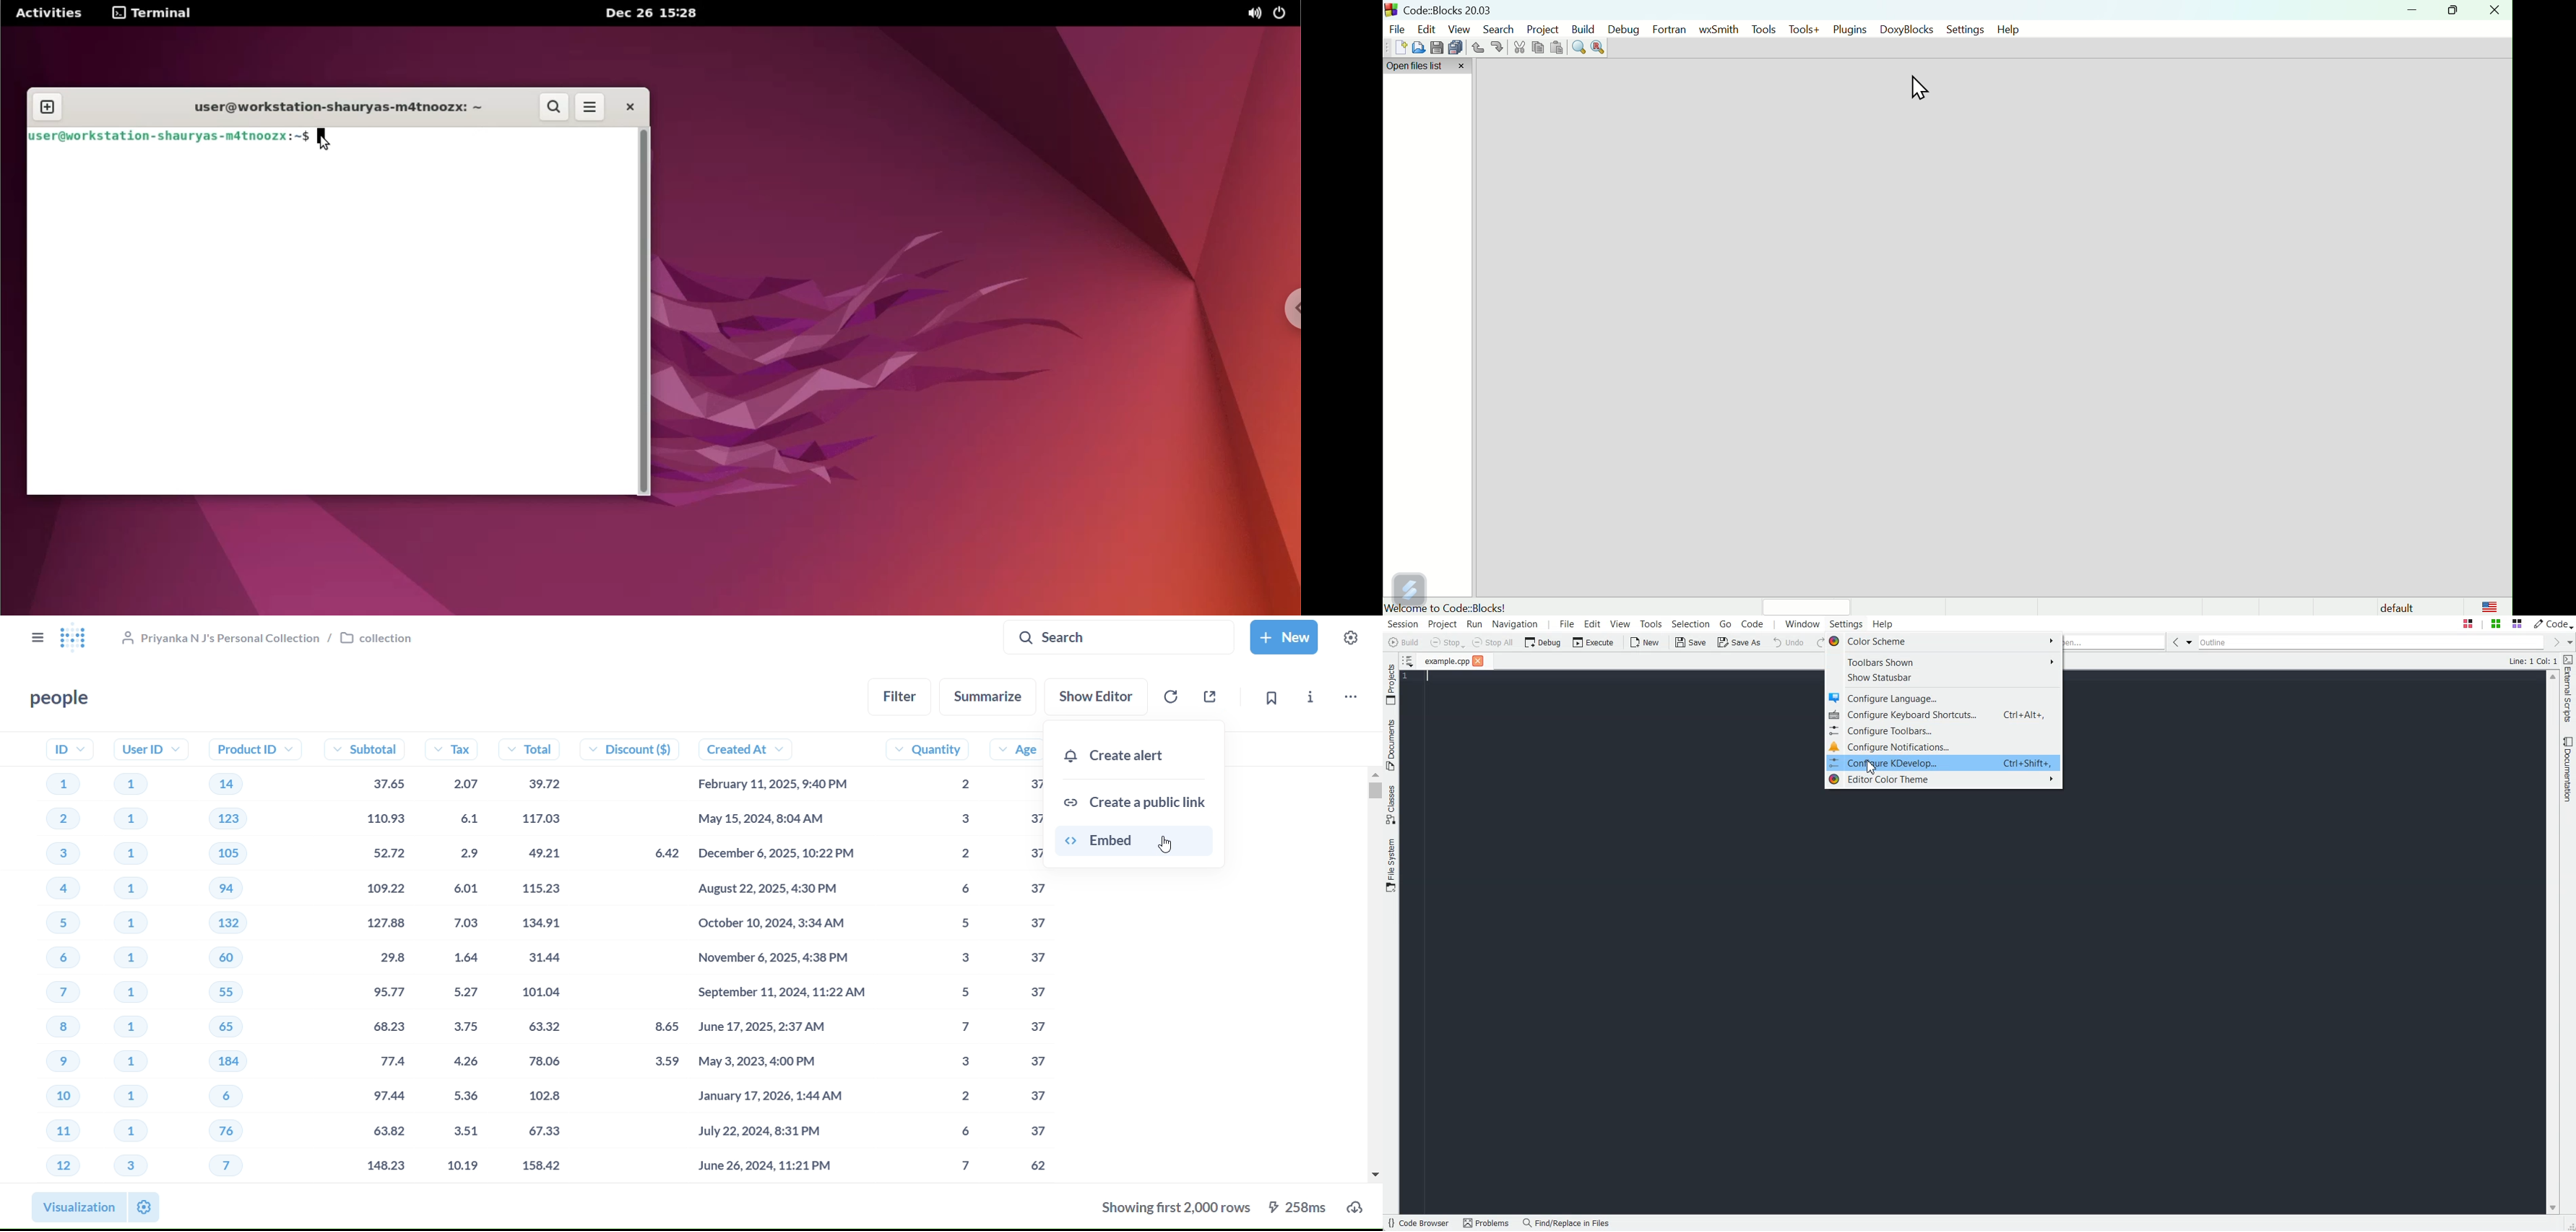 The height and width of the screenshot is (1232, 2576). I want to click on Stop, so click(1447, 643).